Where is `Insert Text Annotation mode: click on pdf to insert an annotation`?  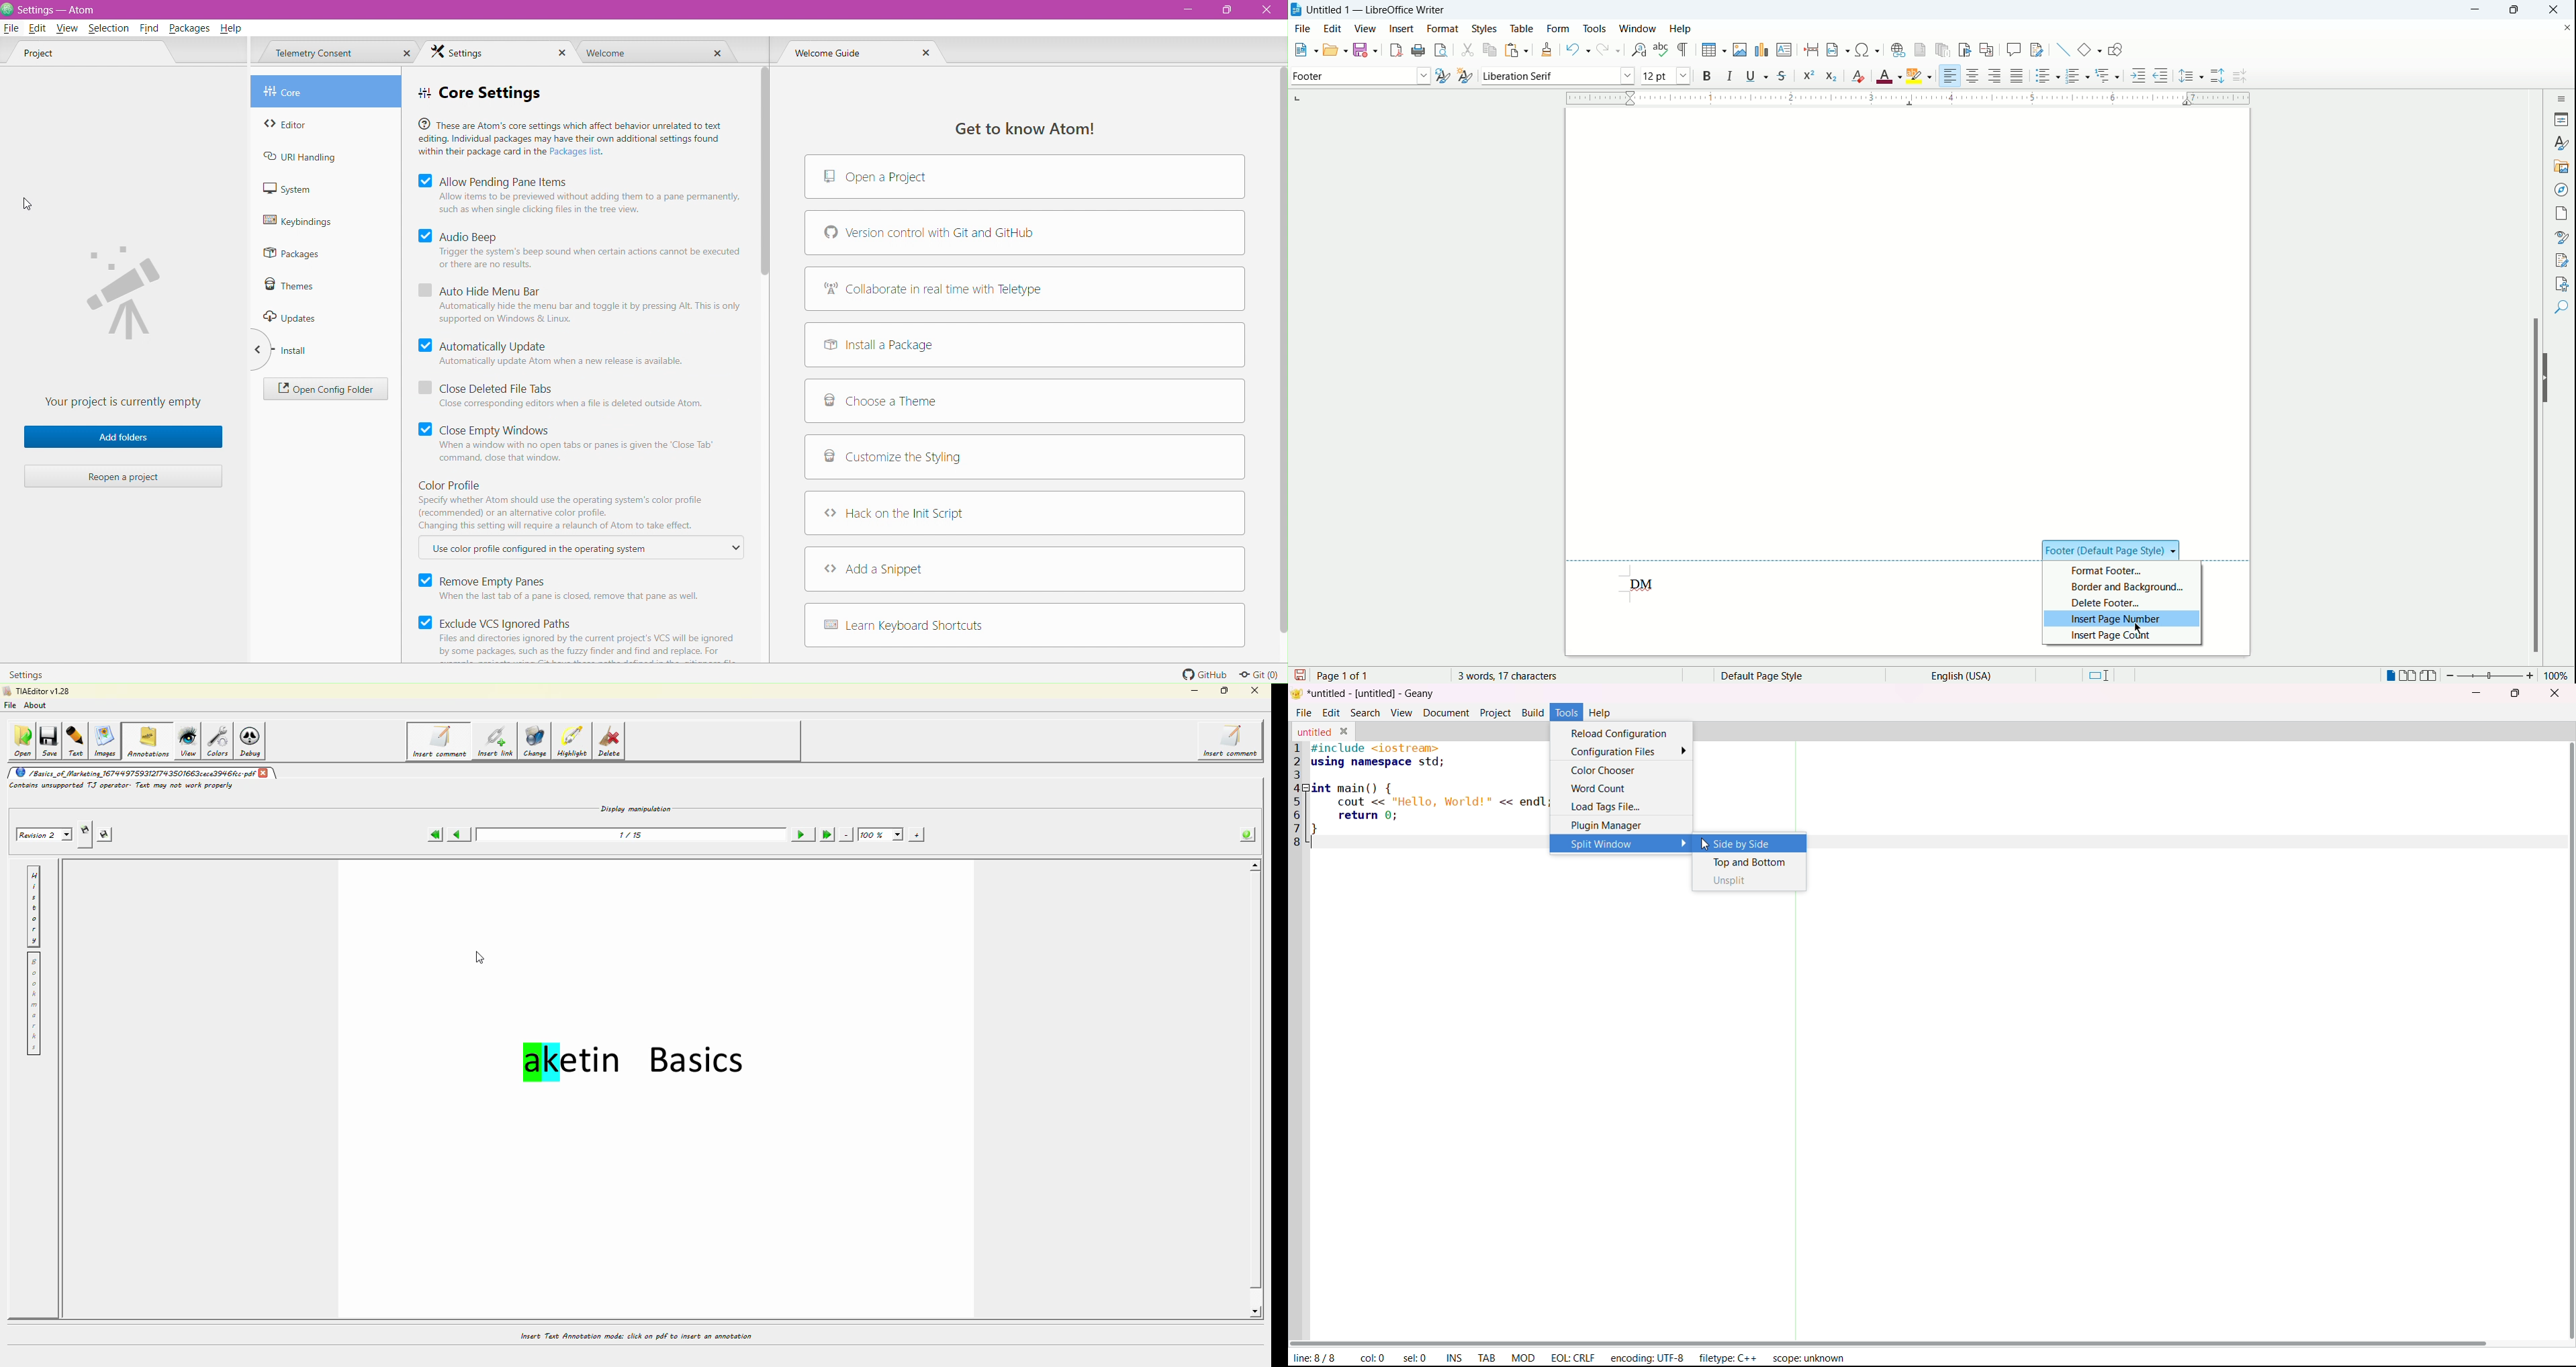 Insert Text Annotation mode: click on pdf to insert an annotation is located at coordinates (635, 1336).